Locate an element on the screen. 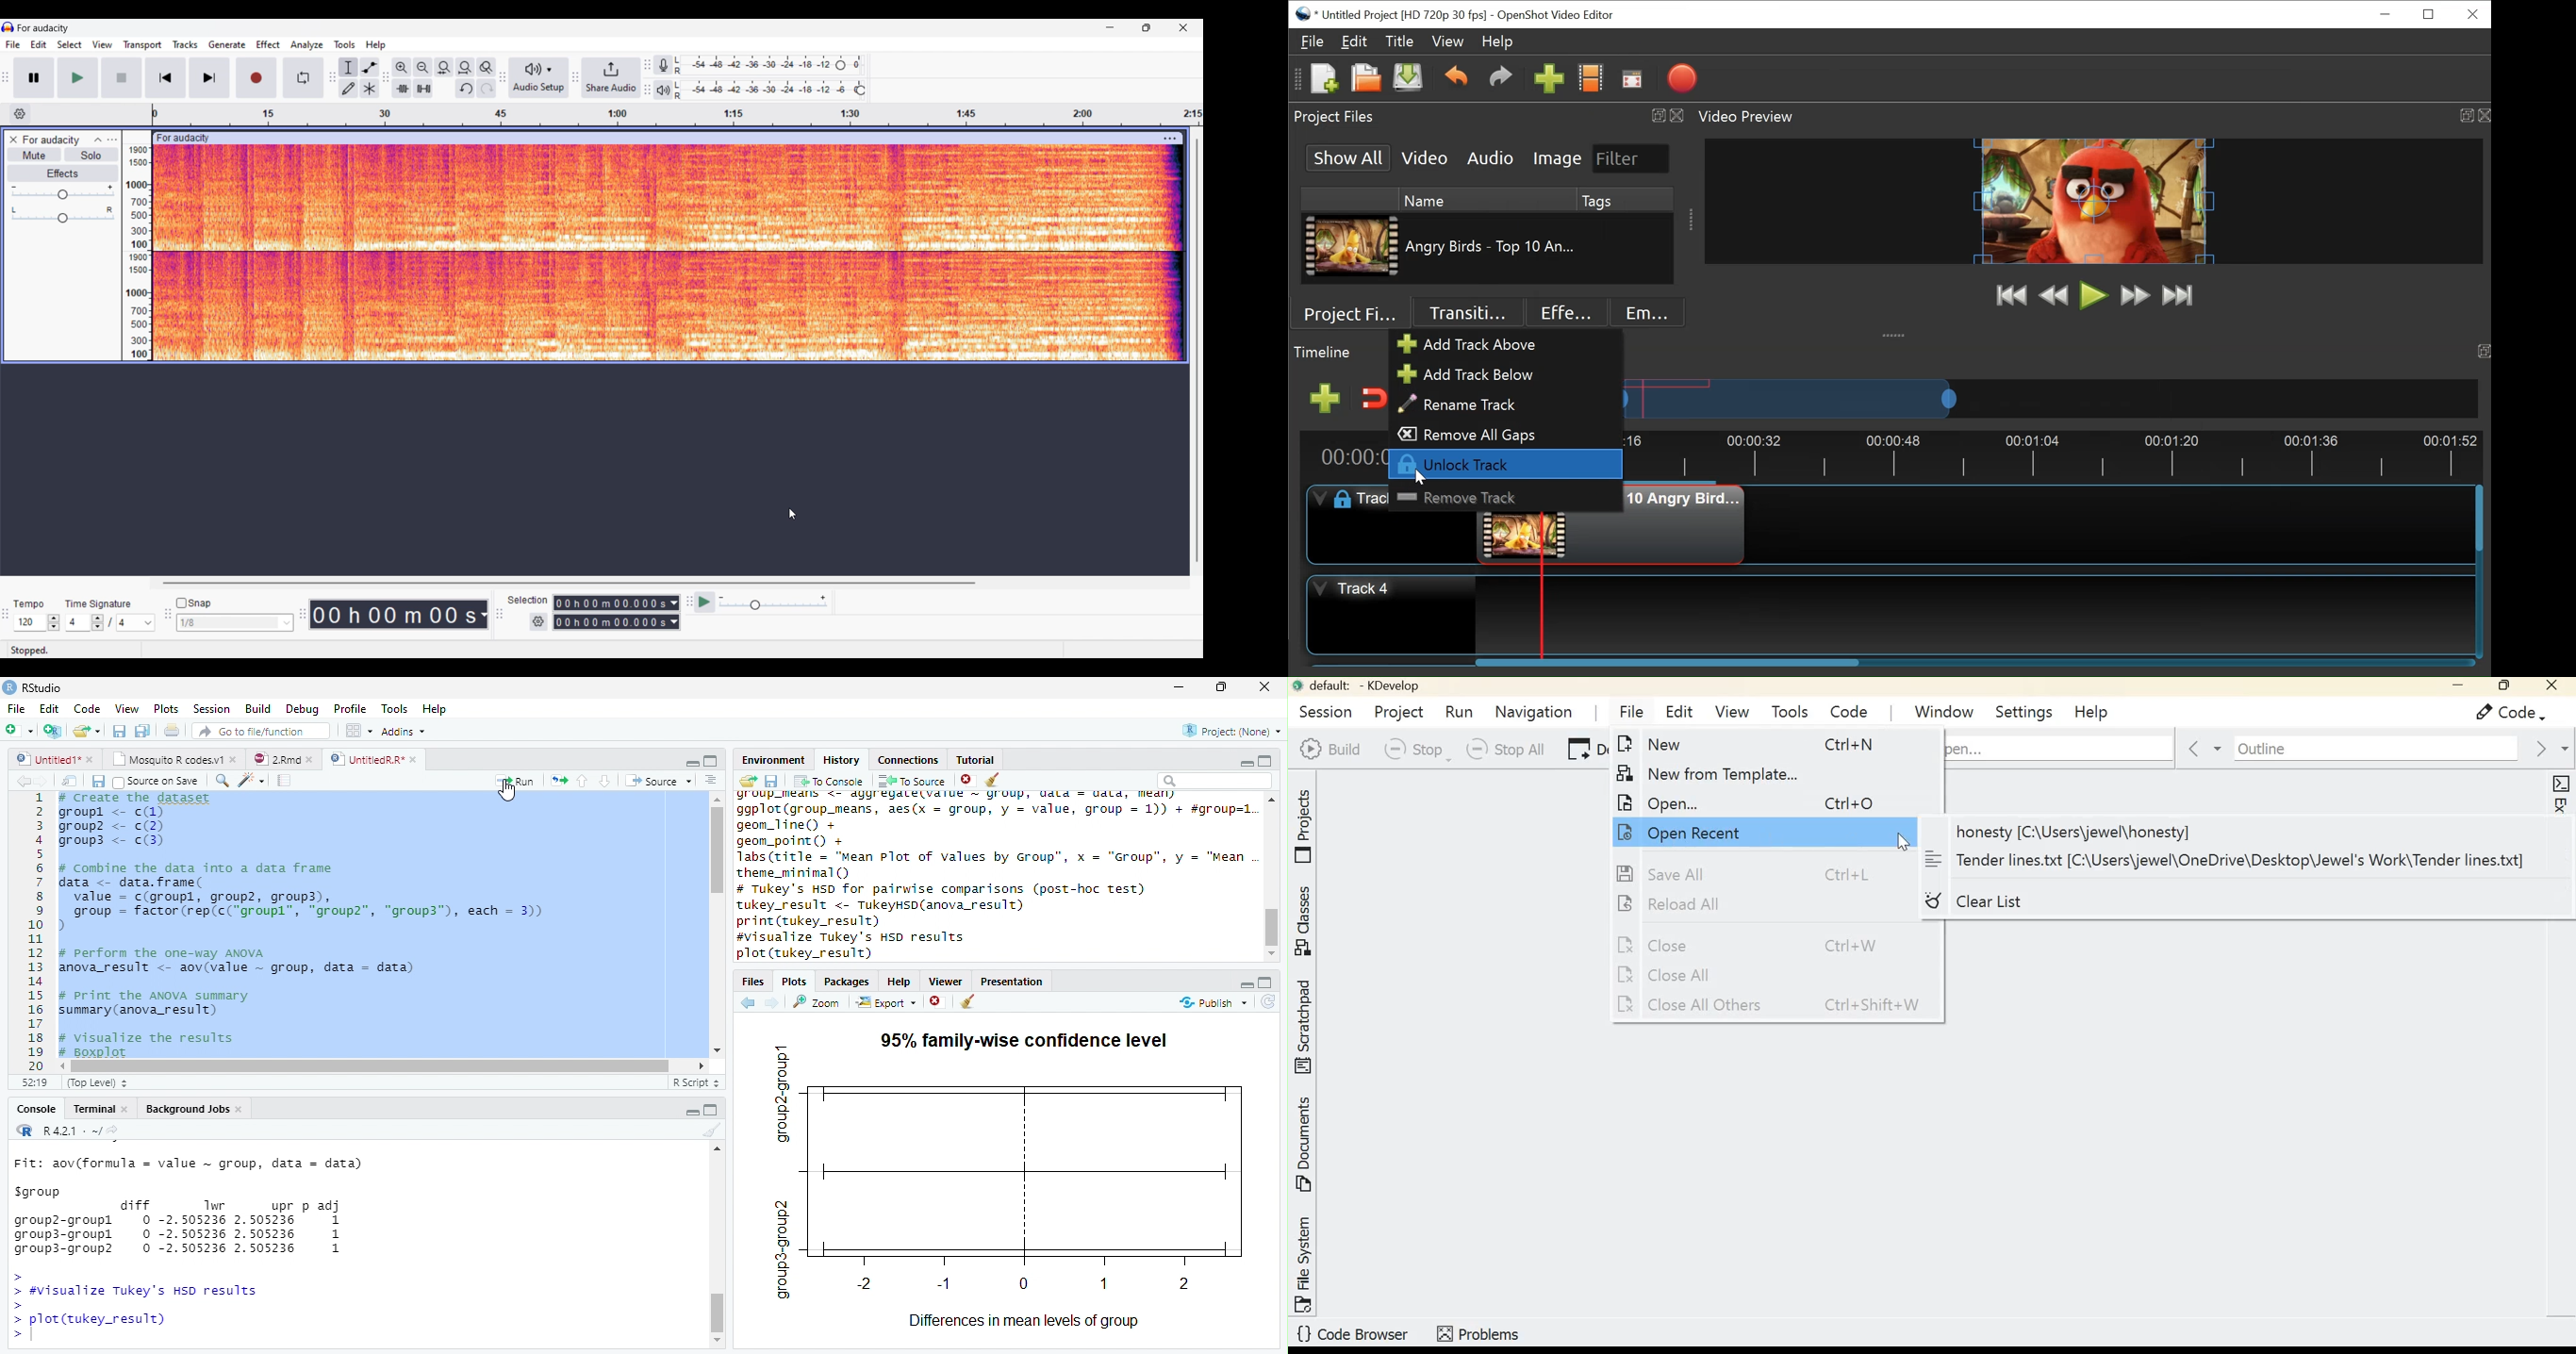  Plots is located at coordinates (166, 709).